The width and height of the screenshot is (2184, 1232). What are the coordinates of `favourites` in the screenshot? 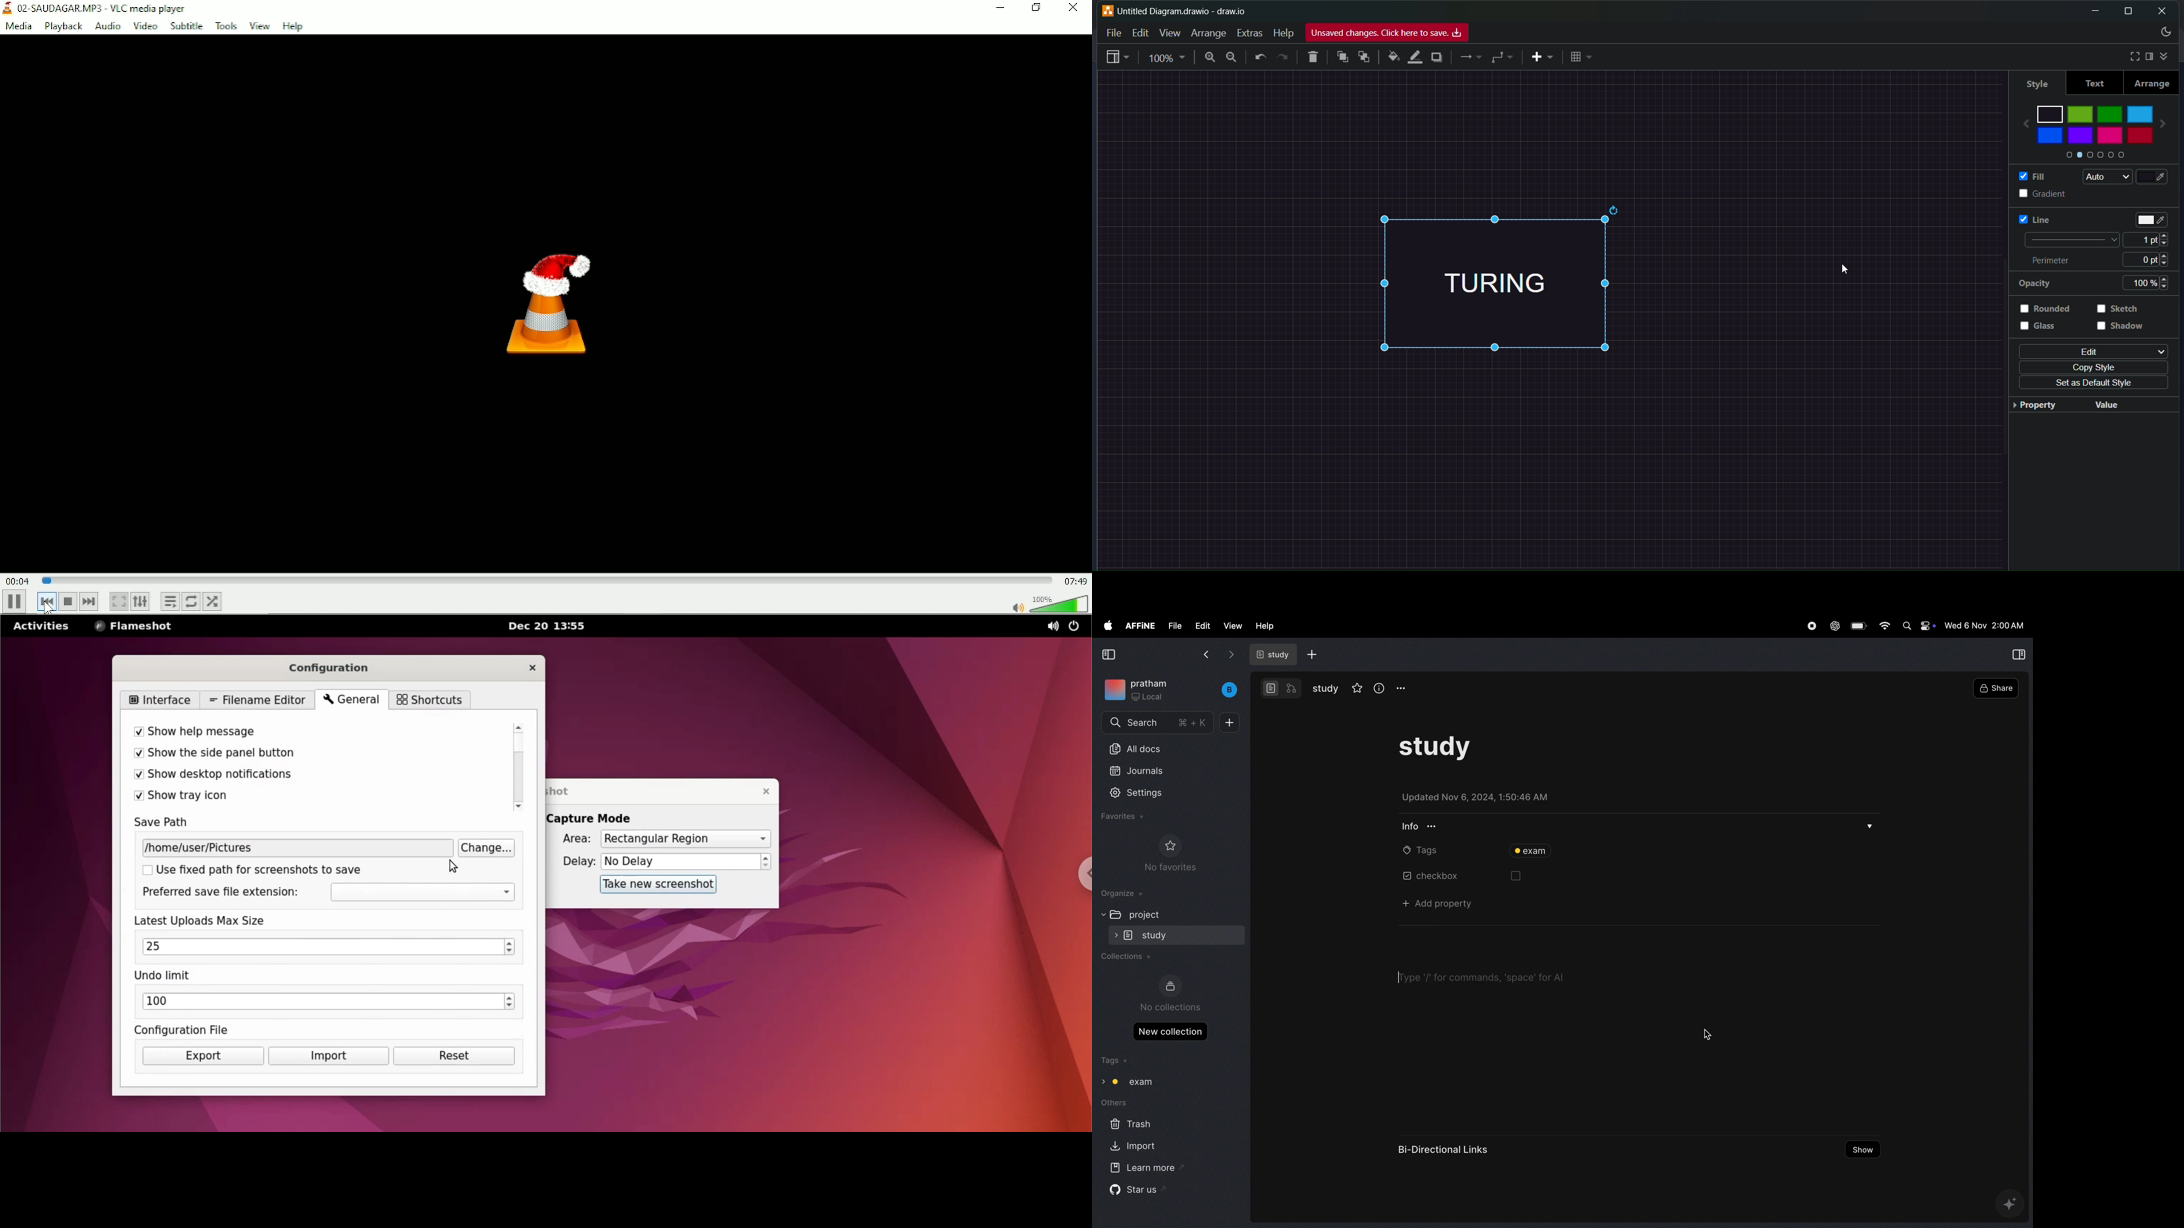 It's located at (1358, 689).